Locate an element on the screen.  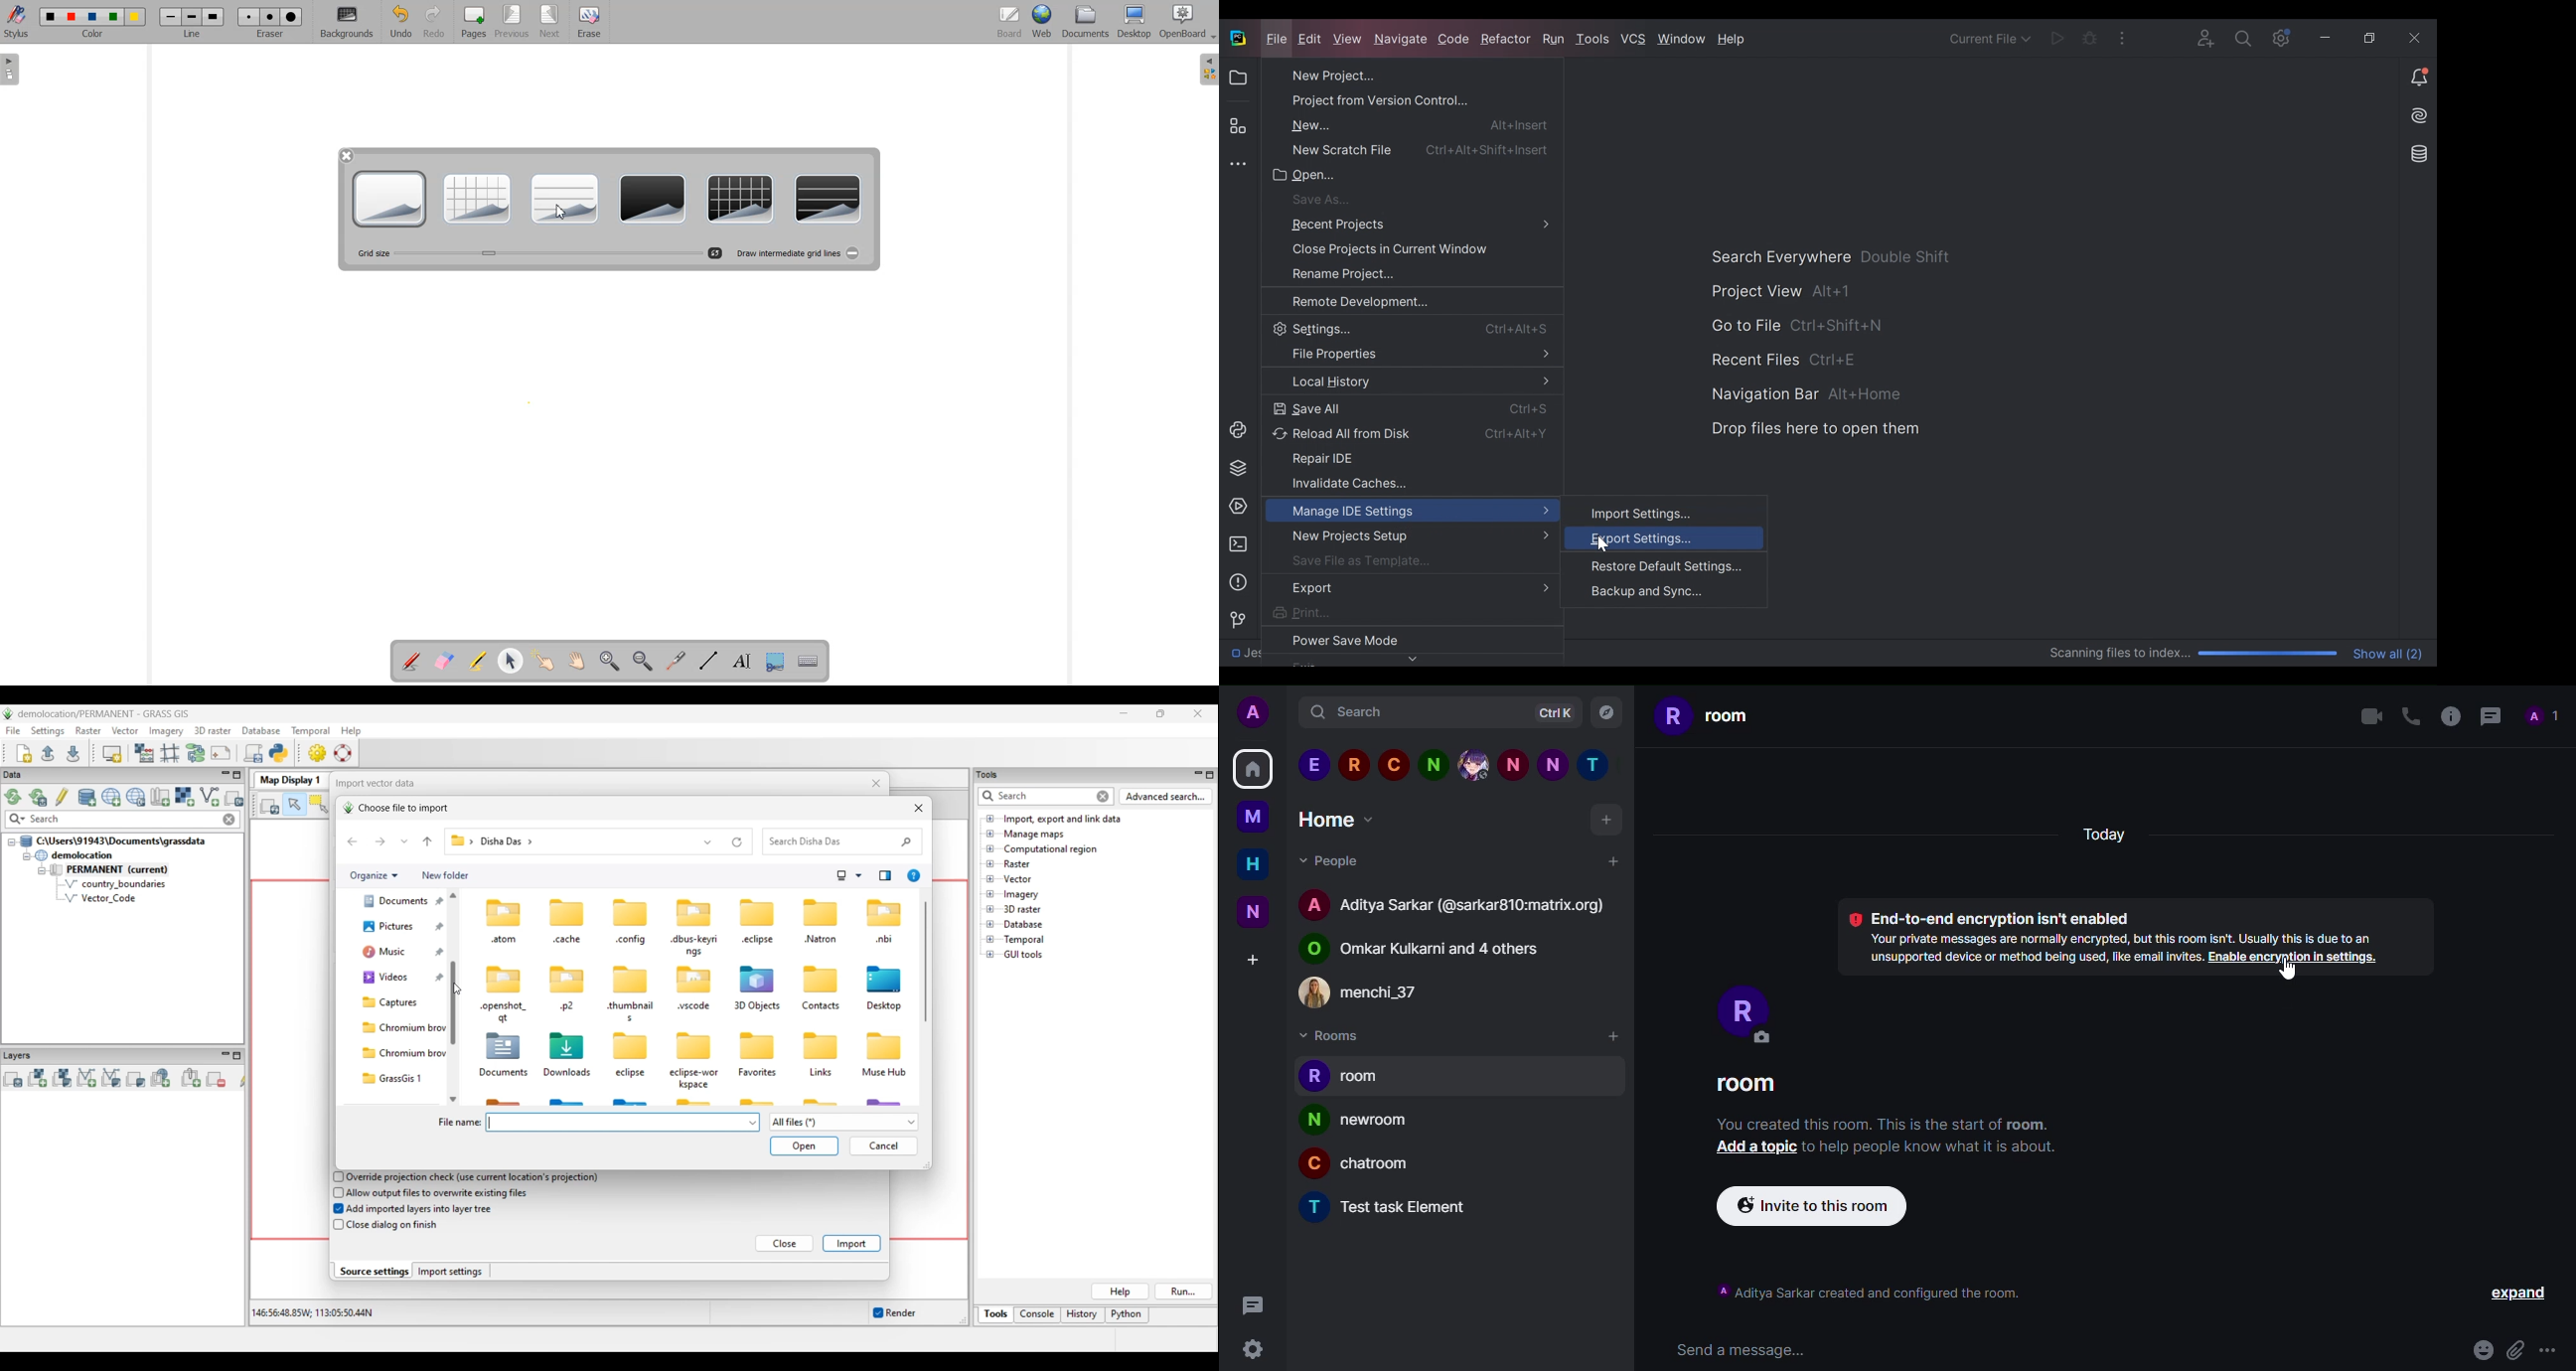
ifo is located at coordinates (1882, 1124).